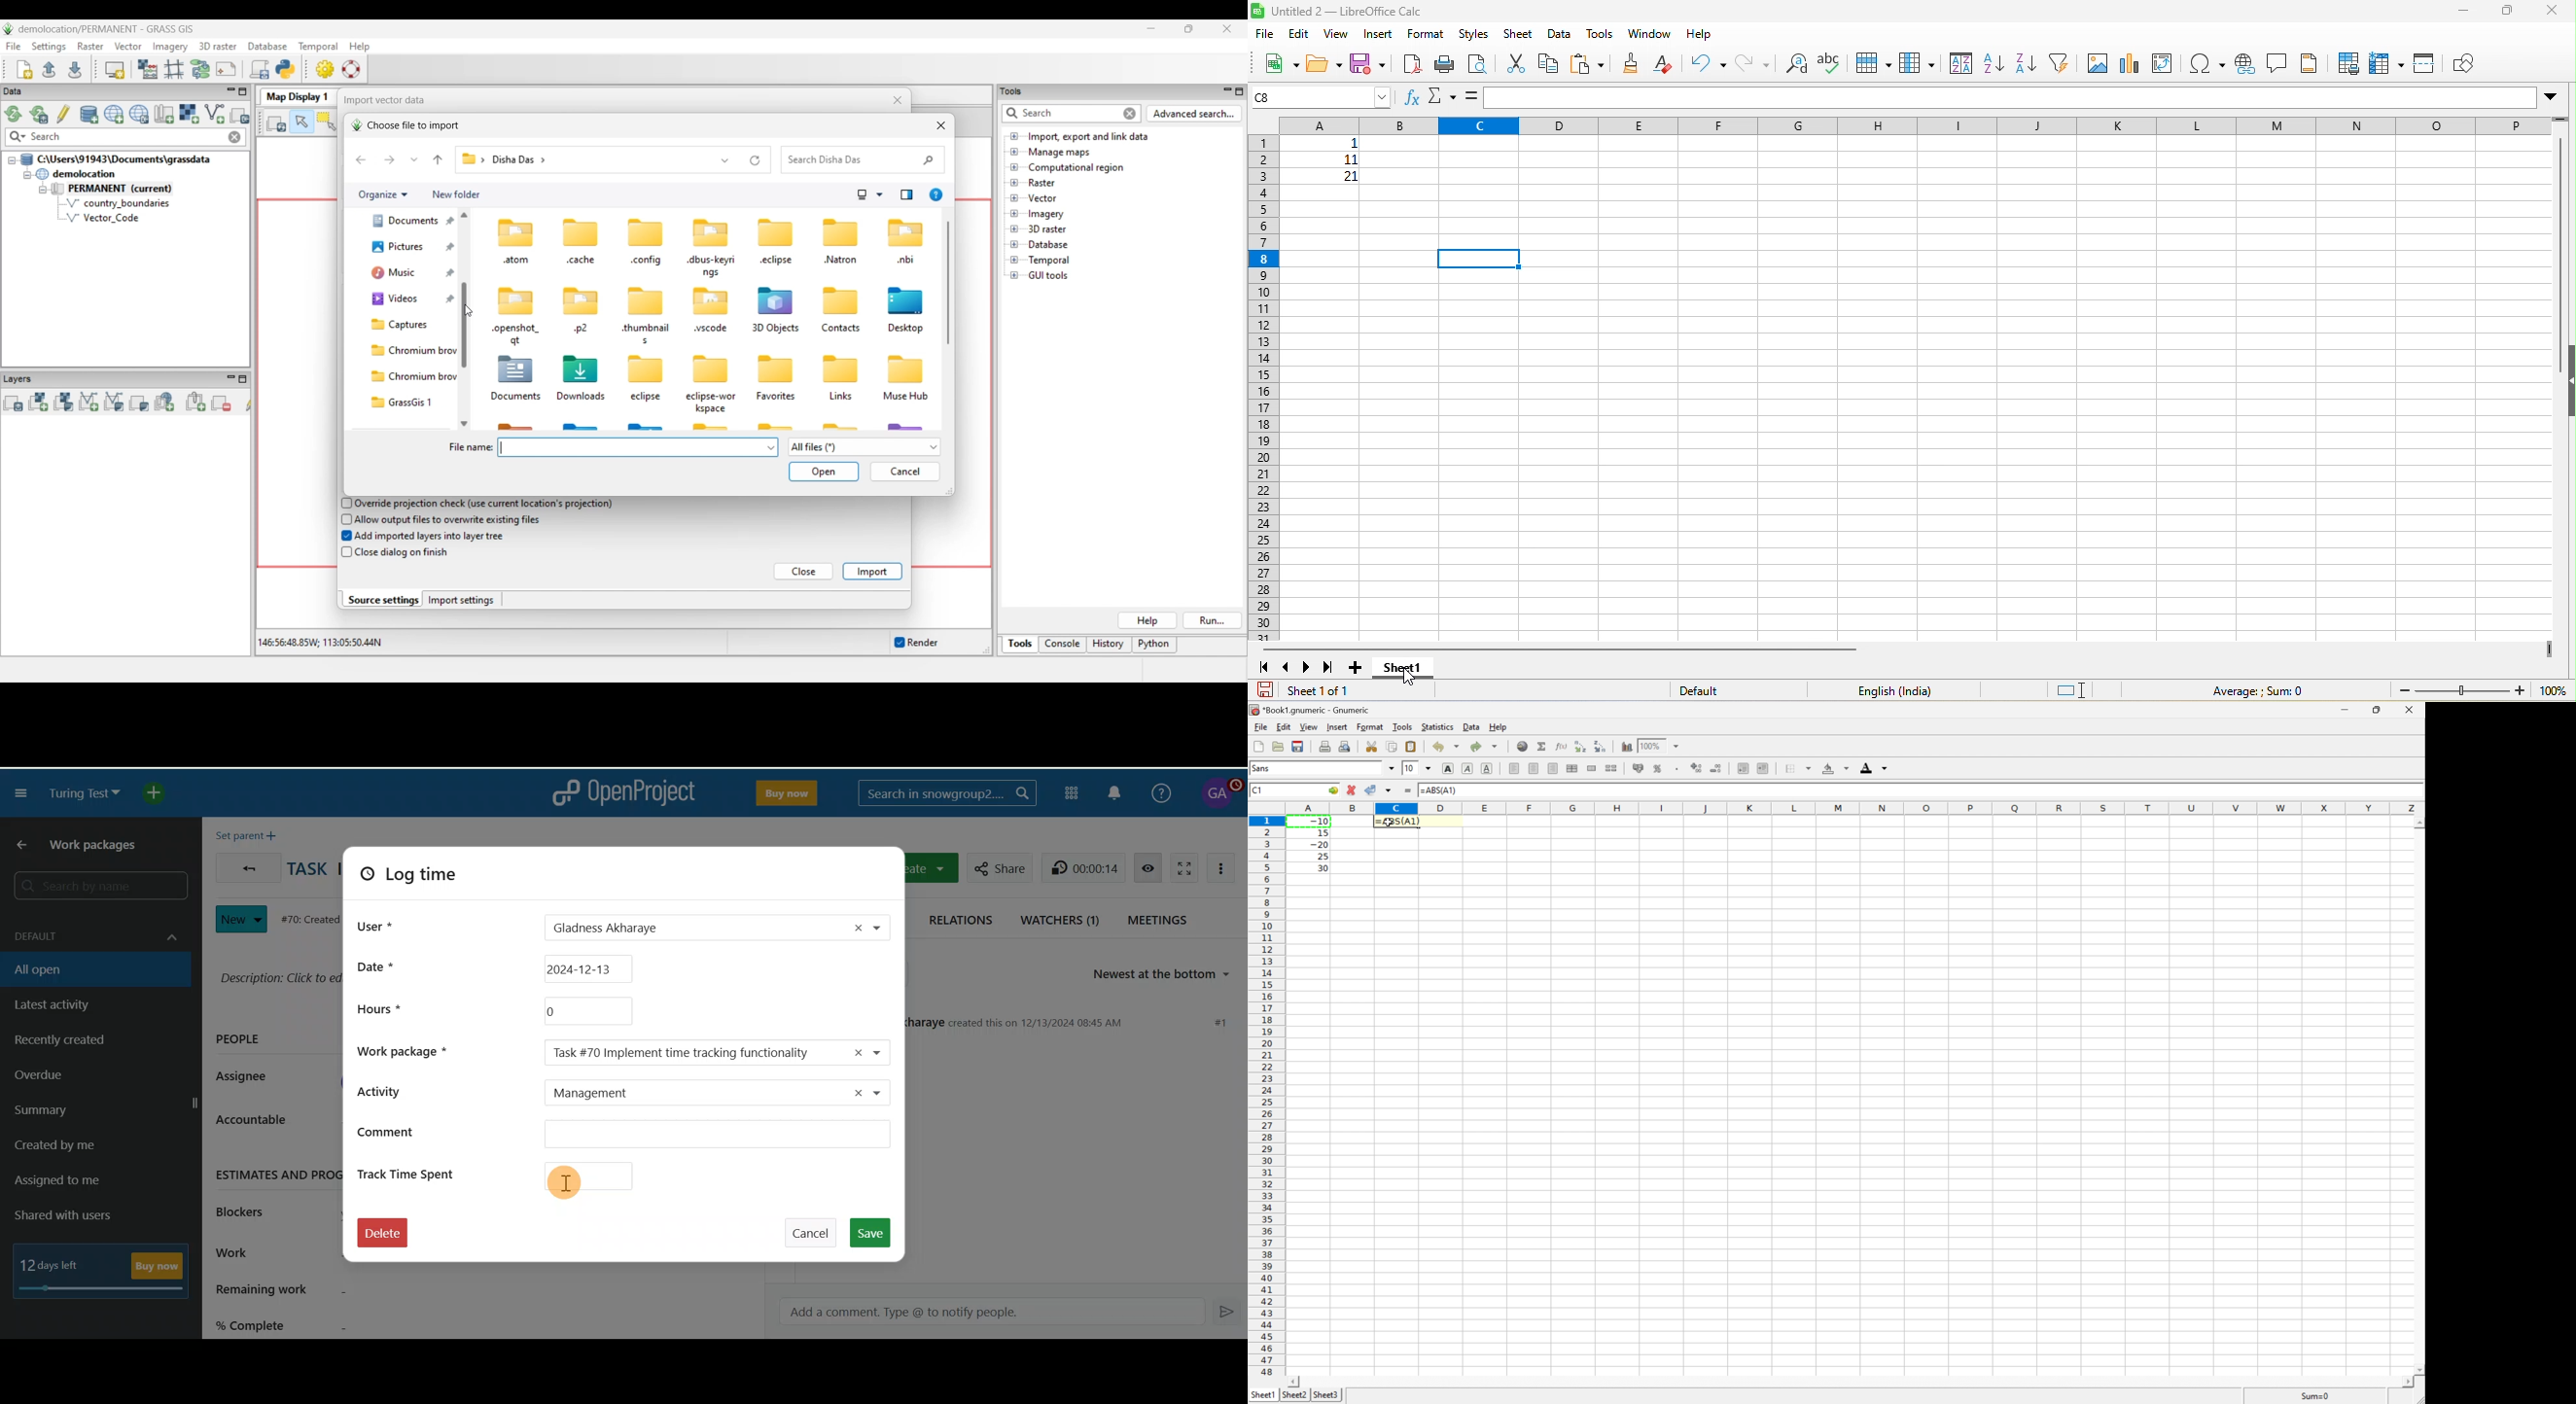  What do you see at coordinates (688, 1052) in the screenshot?
I see `Task #70 Implement time tracking functionality` at bounding box center [688, 1052].